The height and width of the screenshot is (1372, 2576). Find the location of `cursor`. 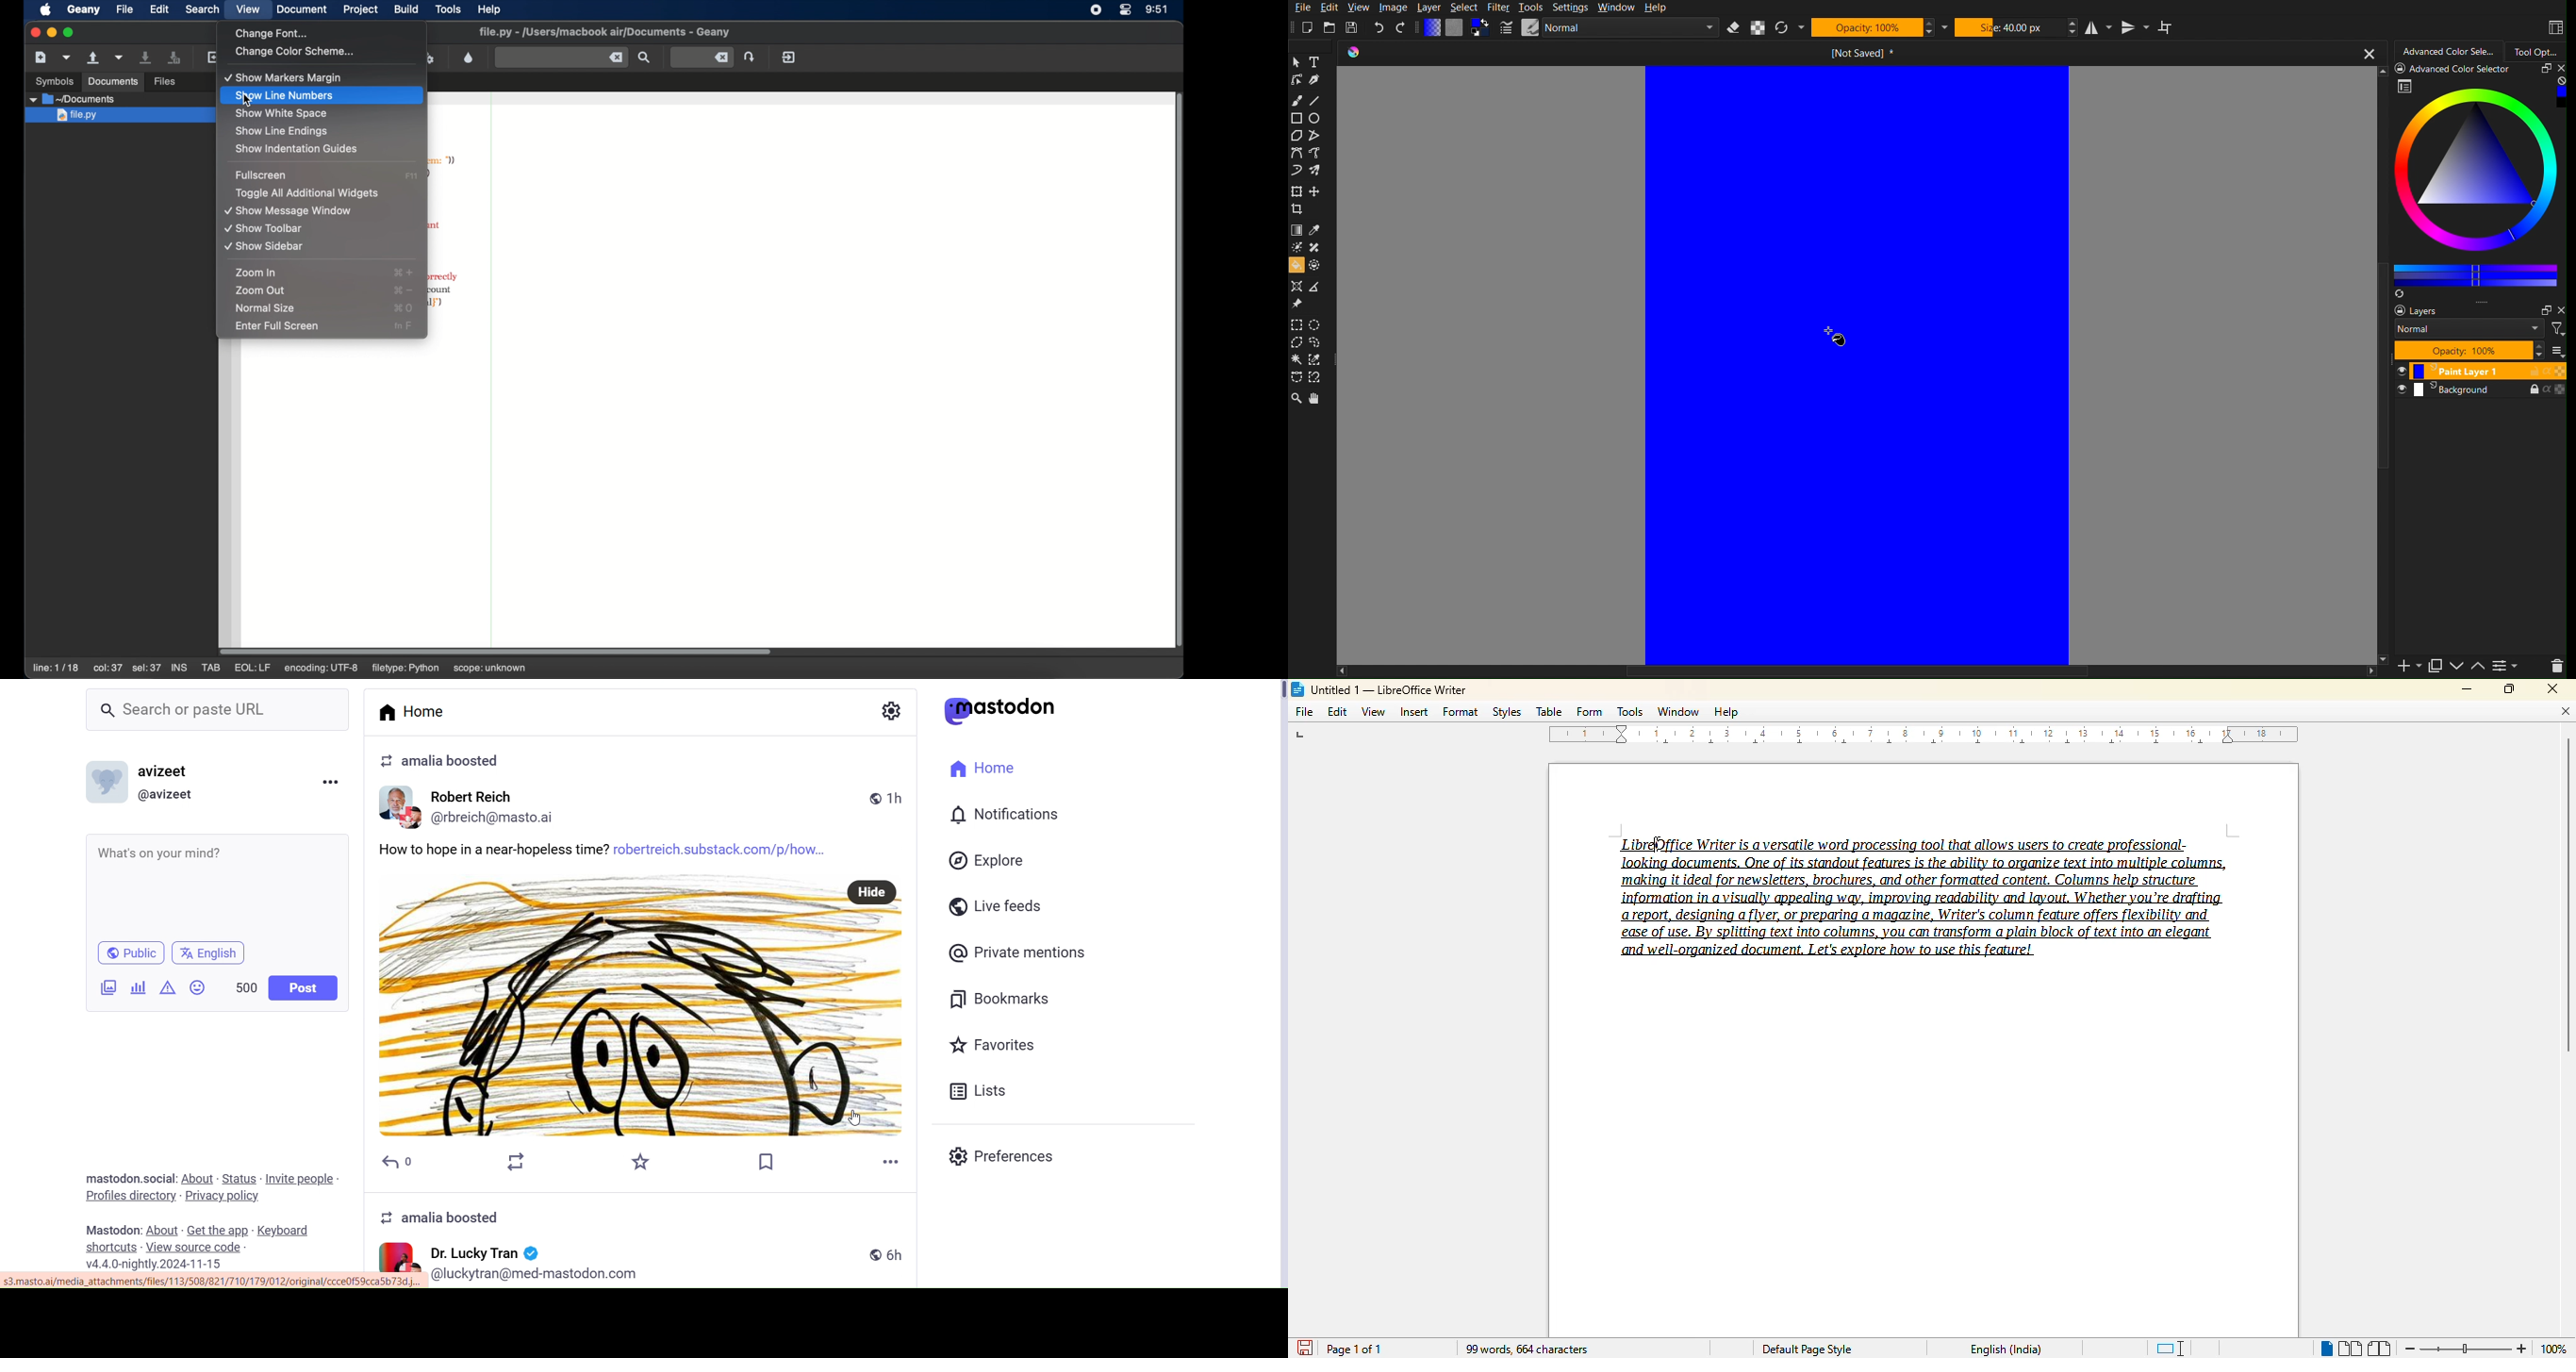

cursor is located at coordinates (1657, 842).